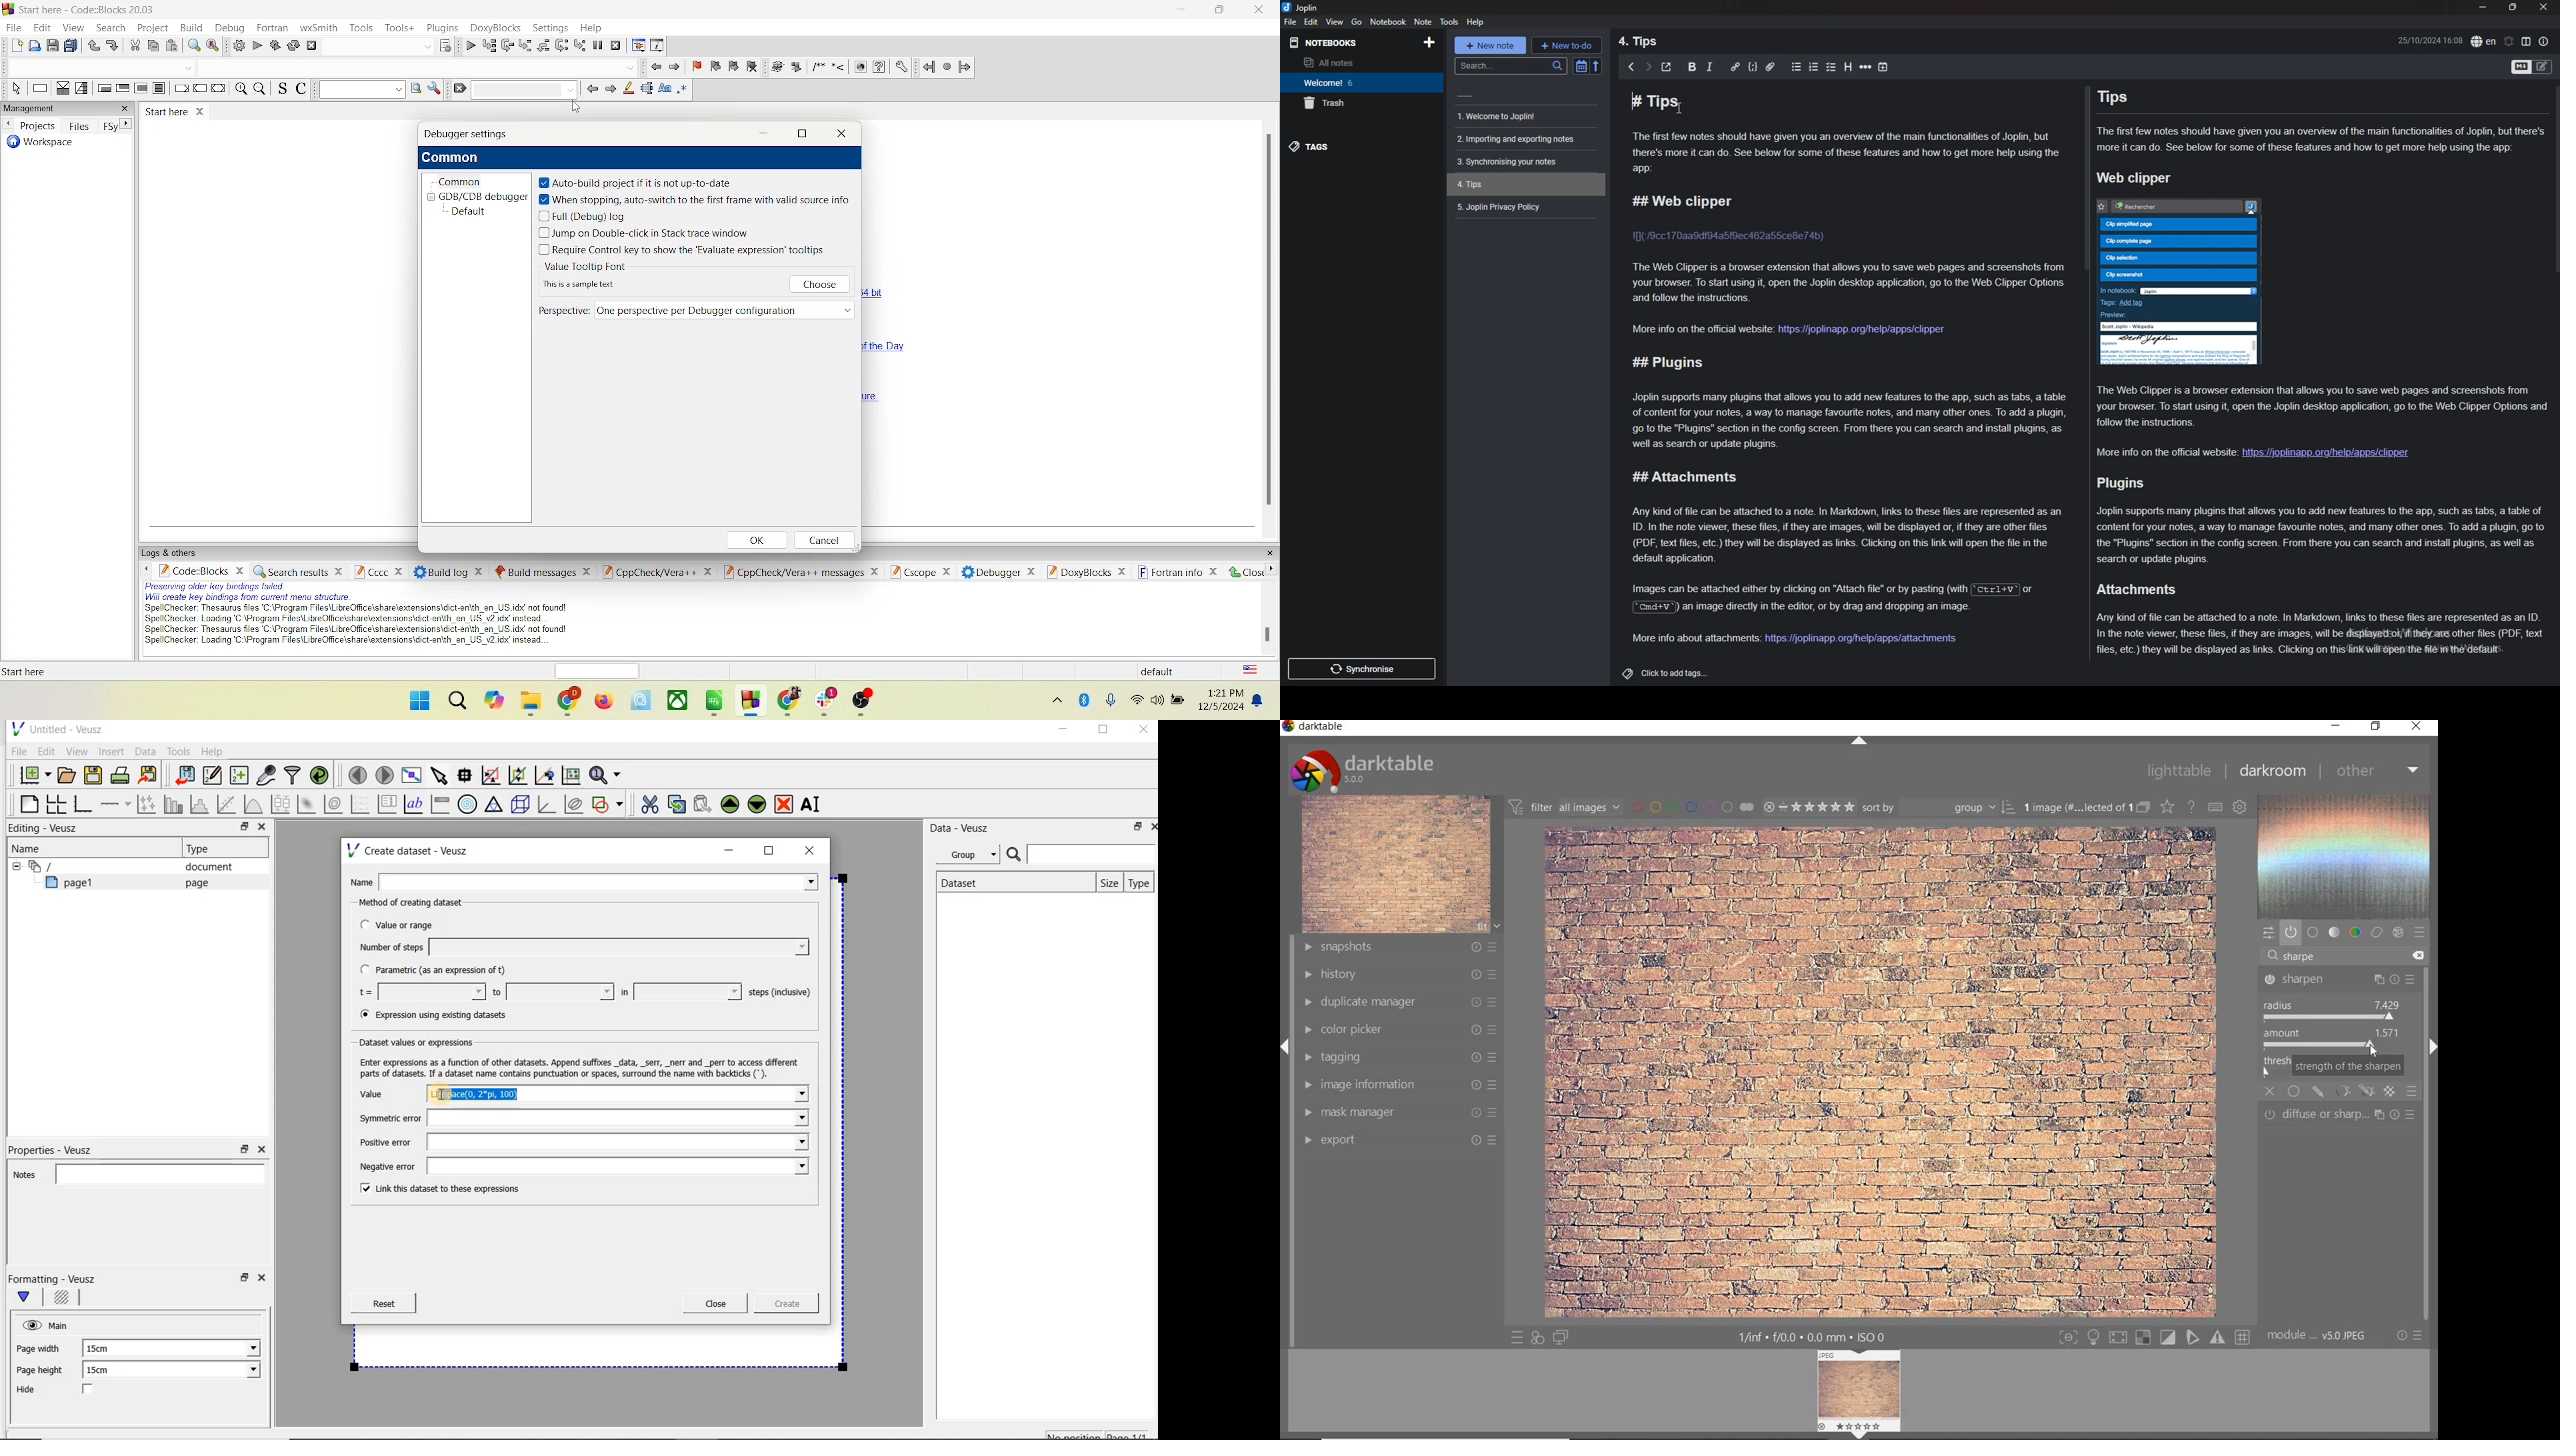  I want to click on history, so click(1402, 974).